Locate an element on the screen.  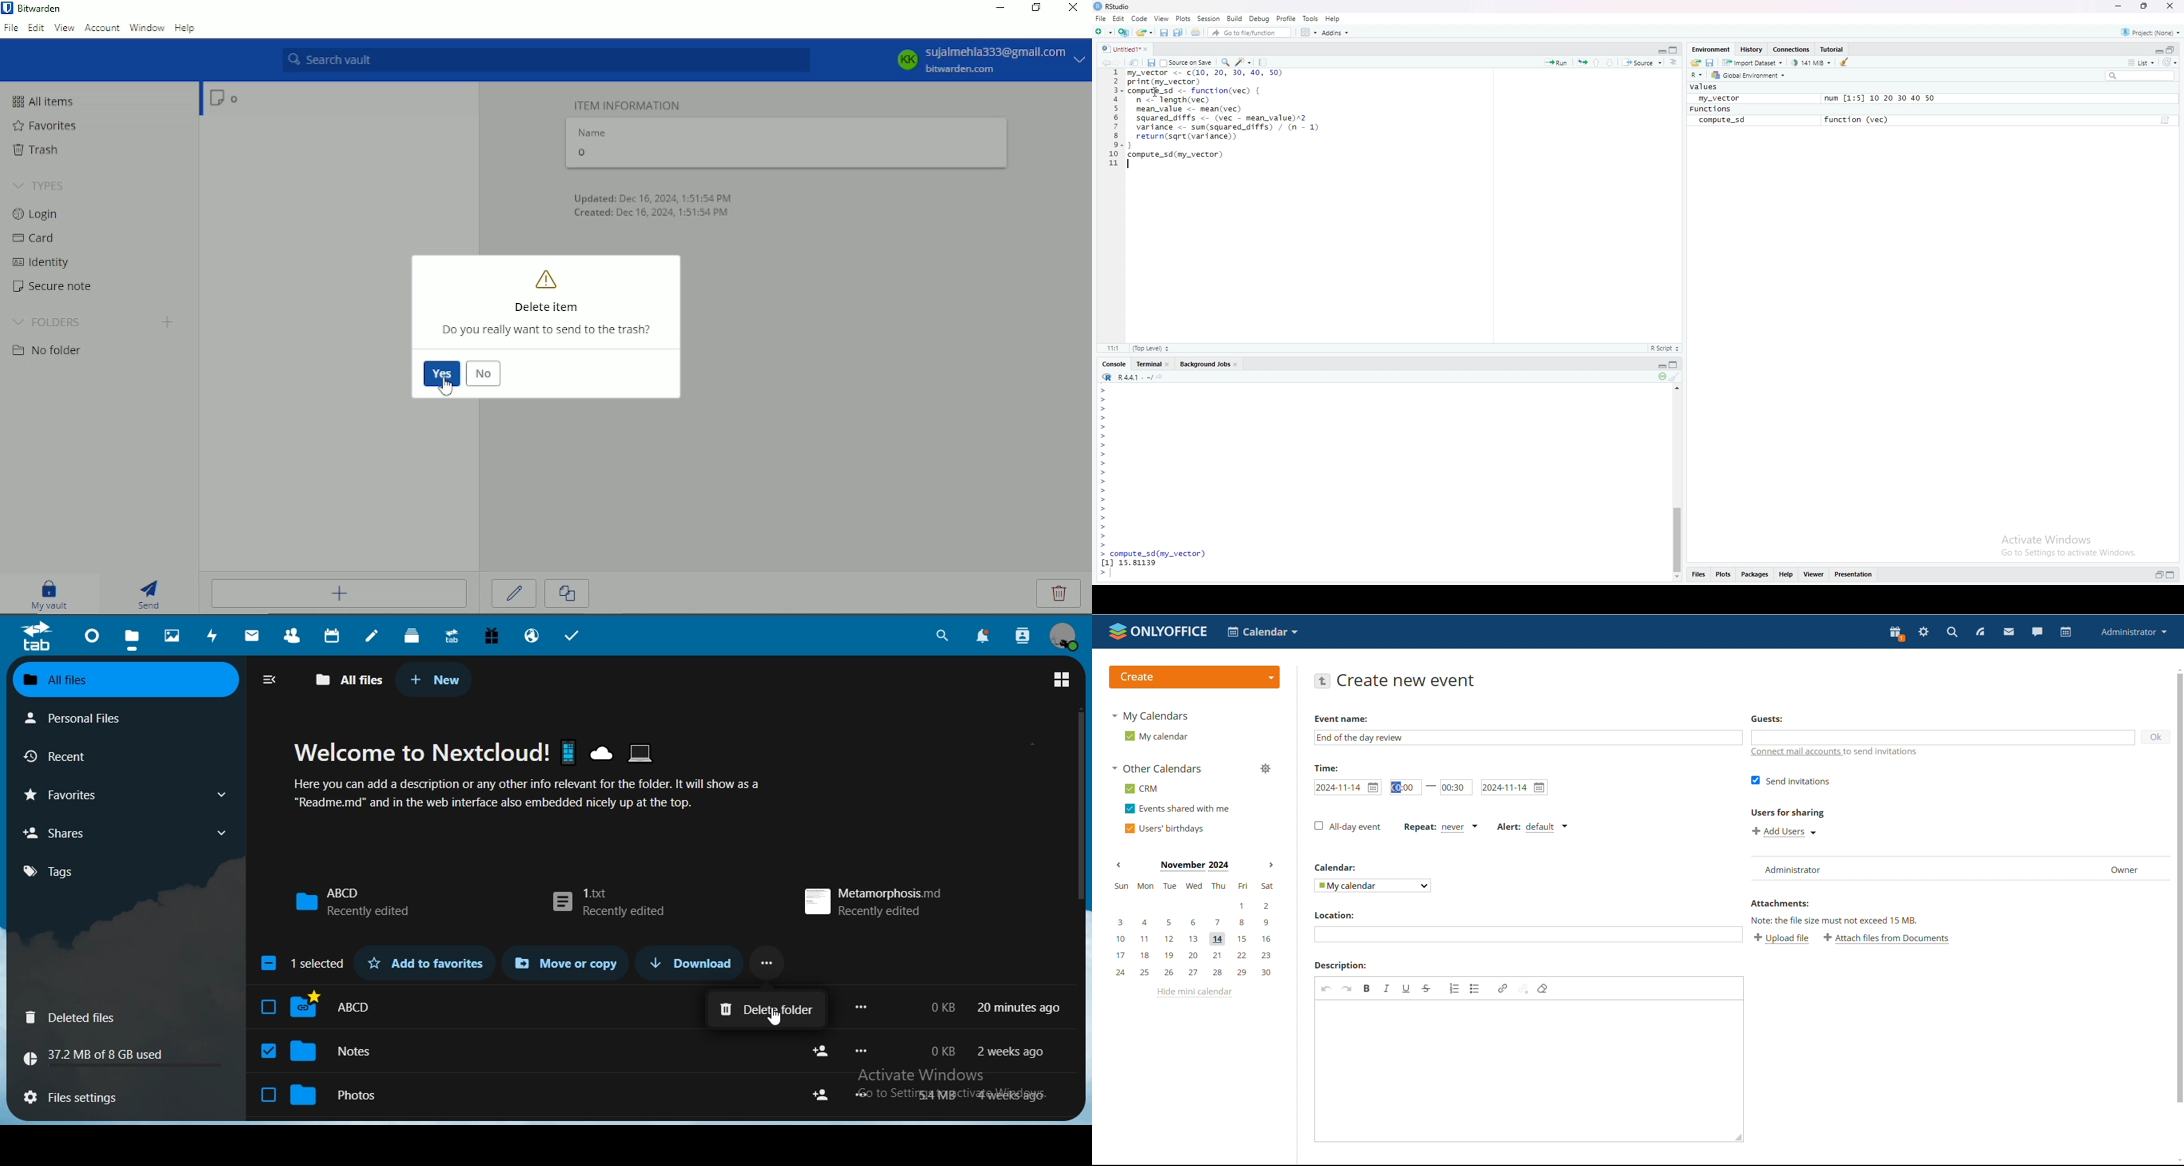
Show document outline (Ctrl + Shift + O) is located at coordinates (1673, 62).